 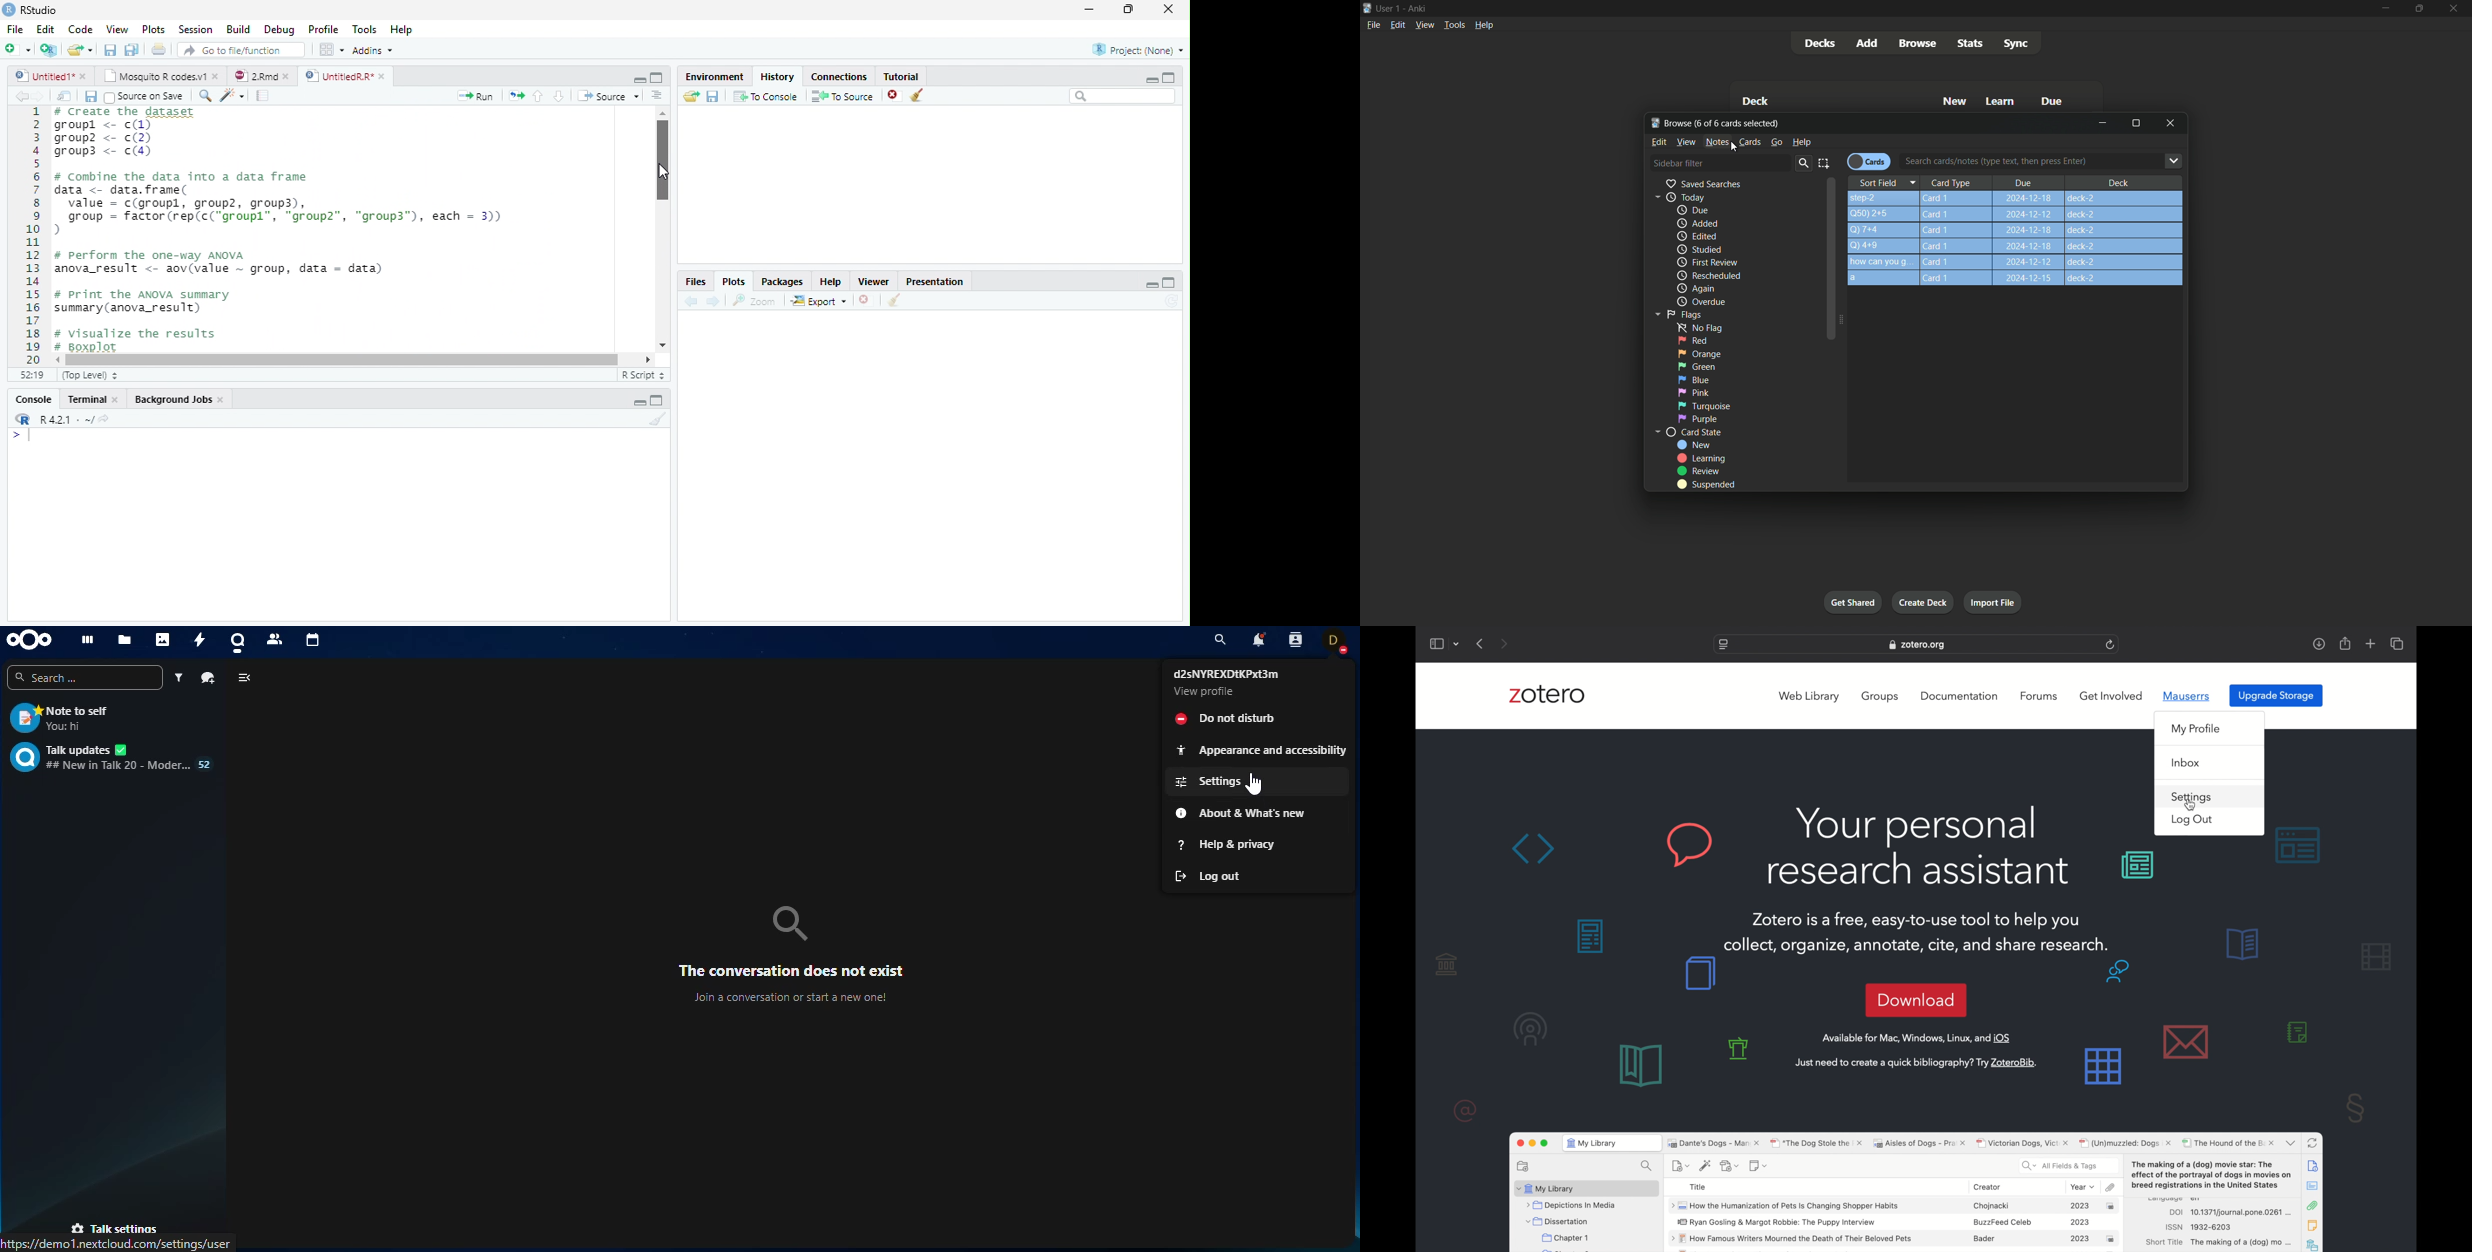 What do you see at coordinates (1693, 211) in the screenshot?
I see `due` at bounding box center [1693, 211].